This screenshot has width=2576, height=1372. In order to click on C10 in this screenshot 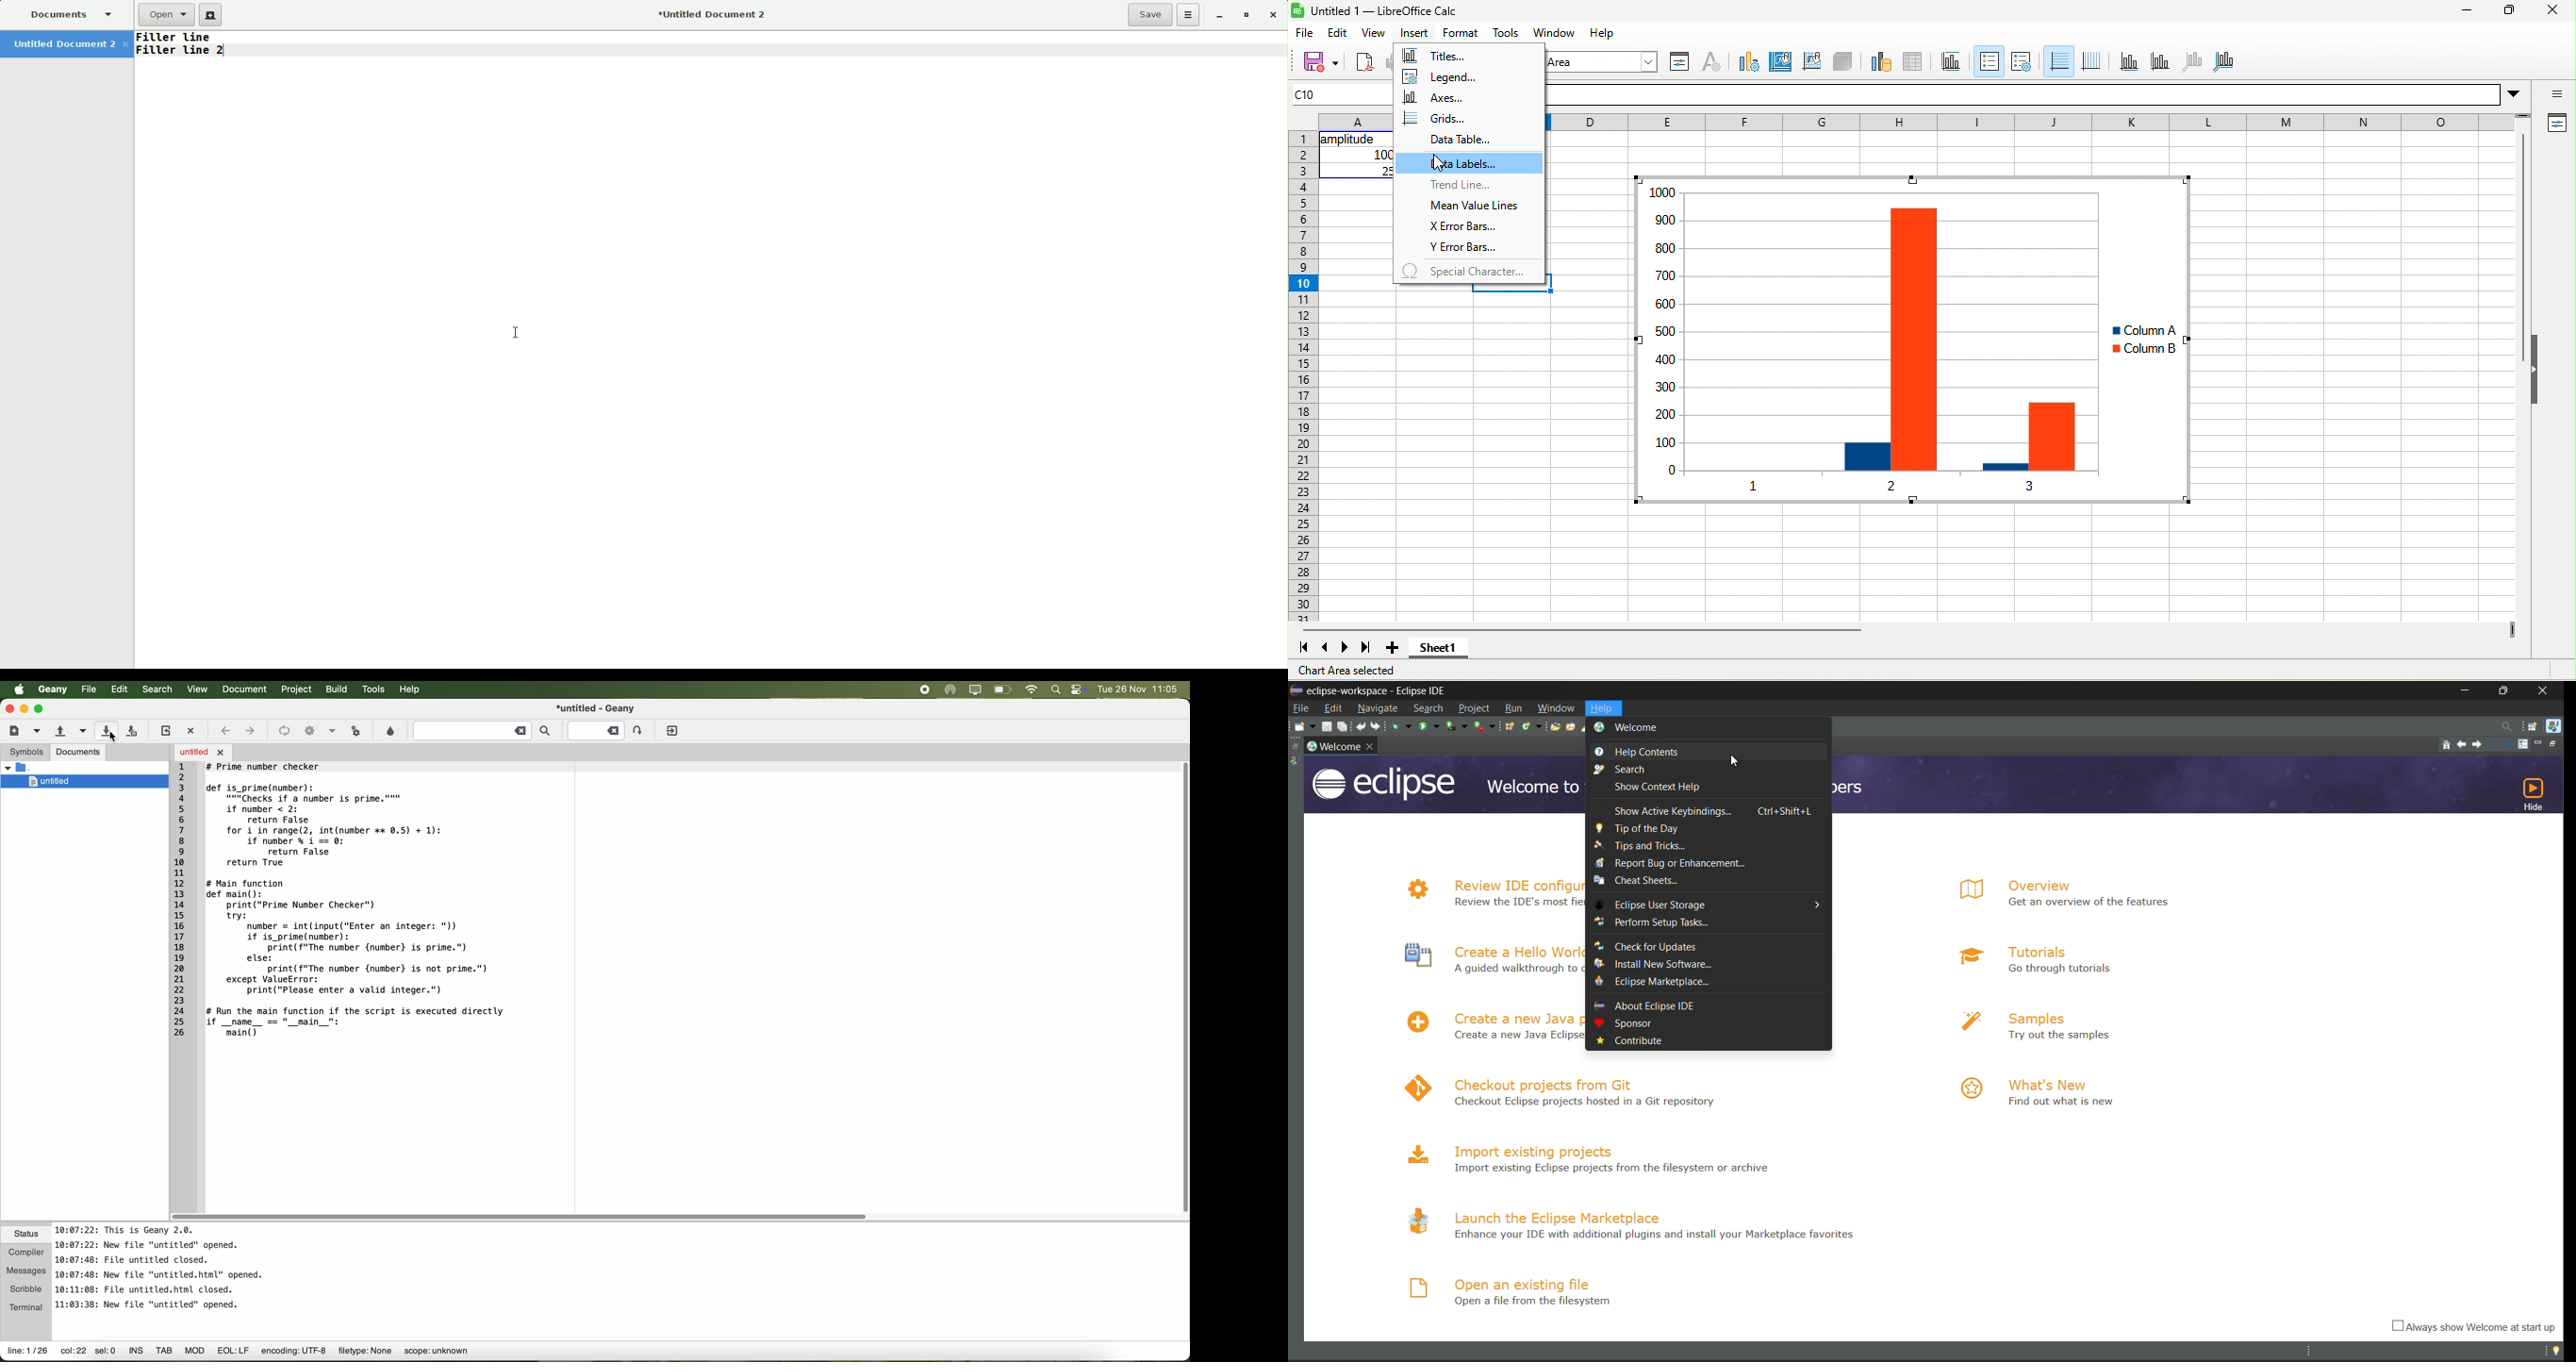, I will do `click(1342, 93)`.